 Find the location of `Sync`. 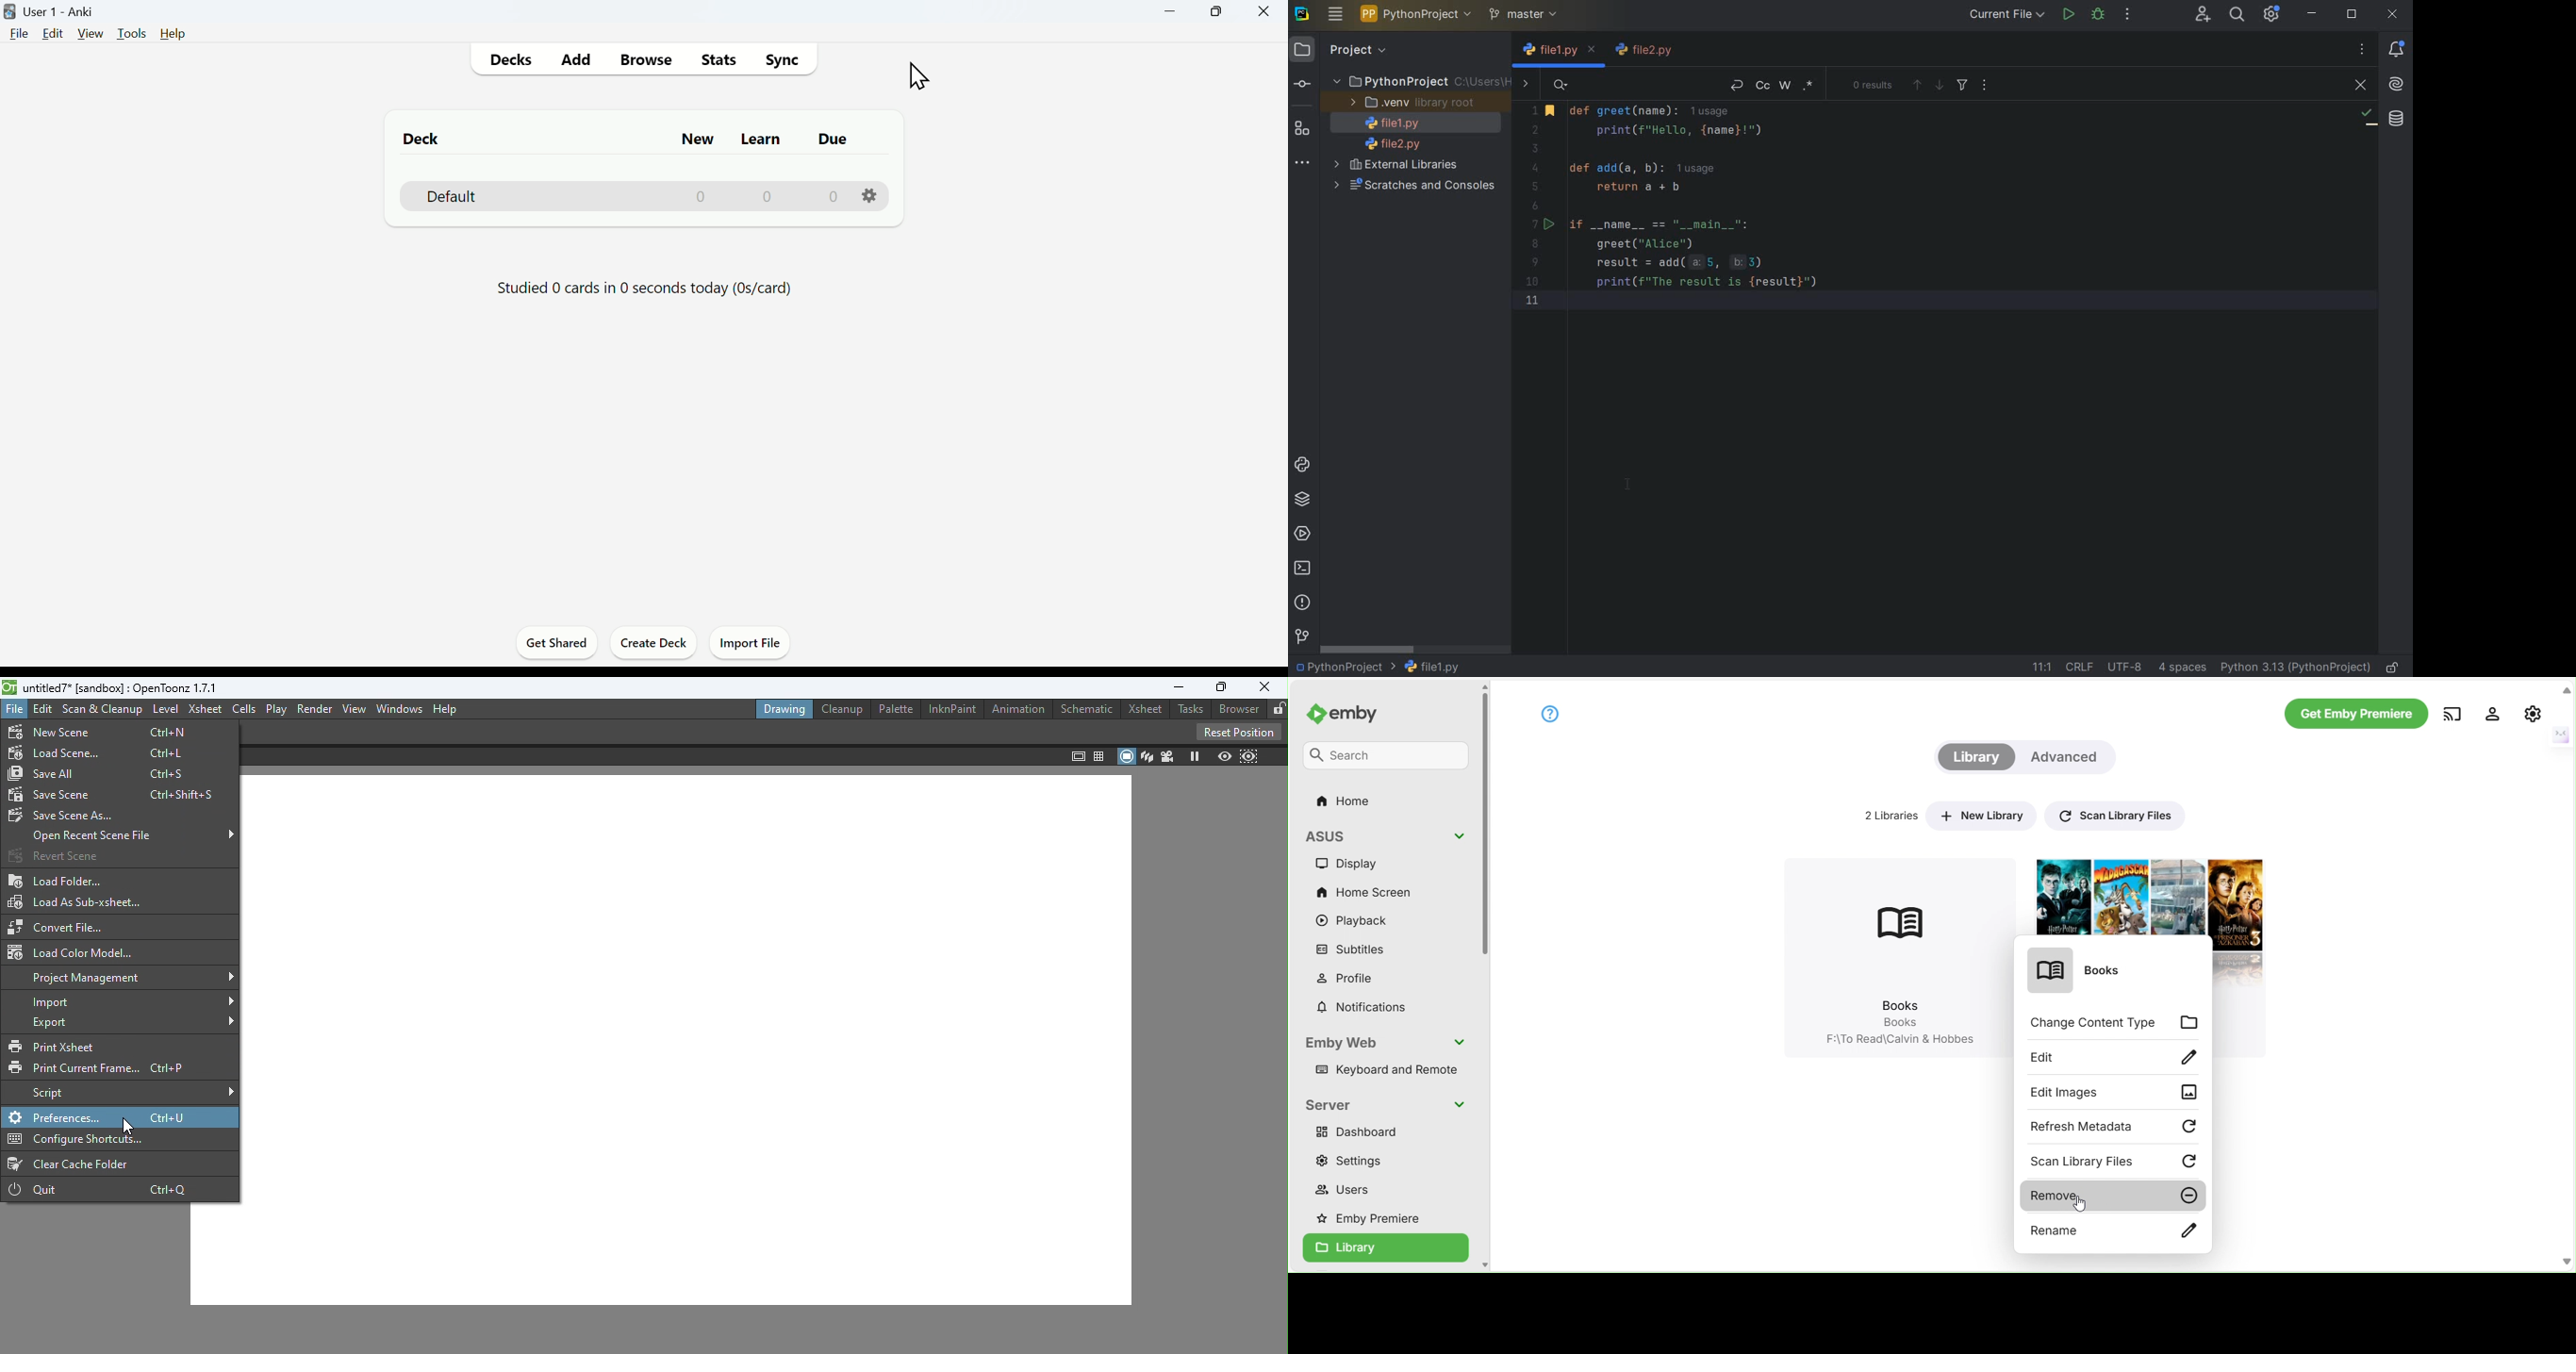

Sync is located at coordinates (782, 60).